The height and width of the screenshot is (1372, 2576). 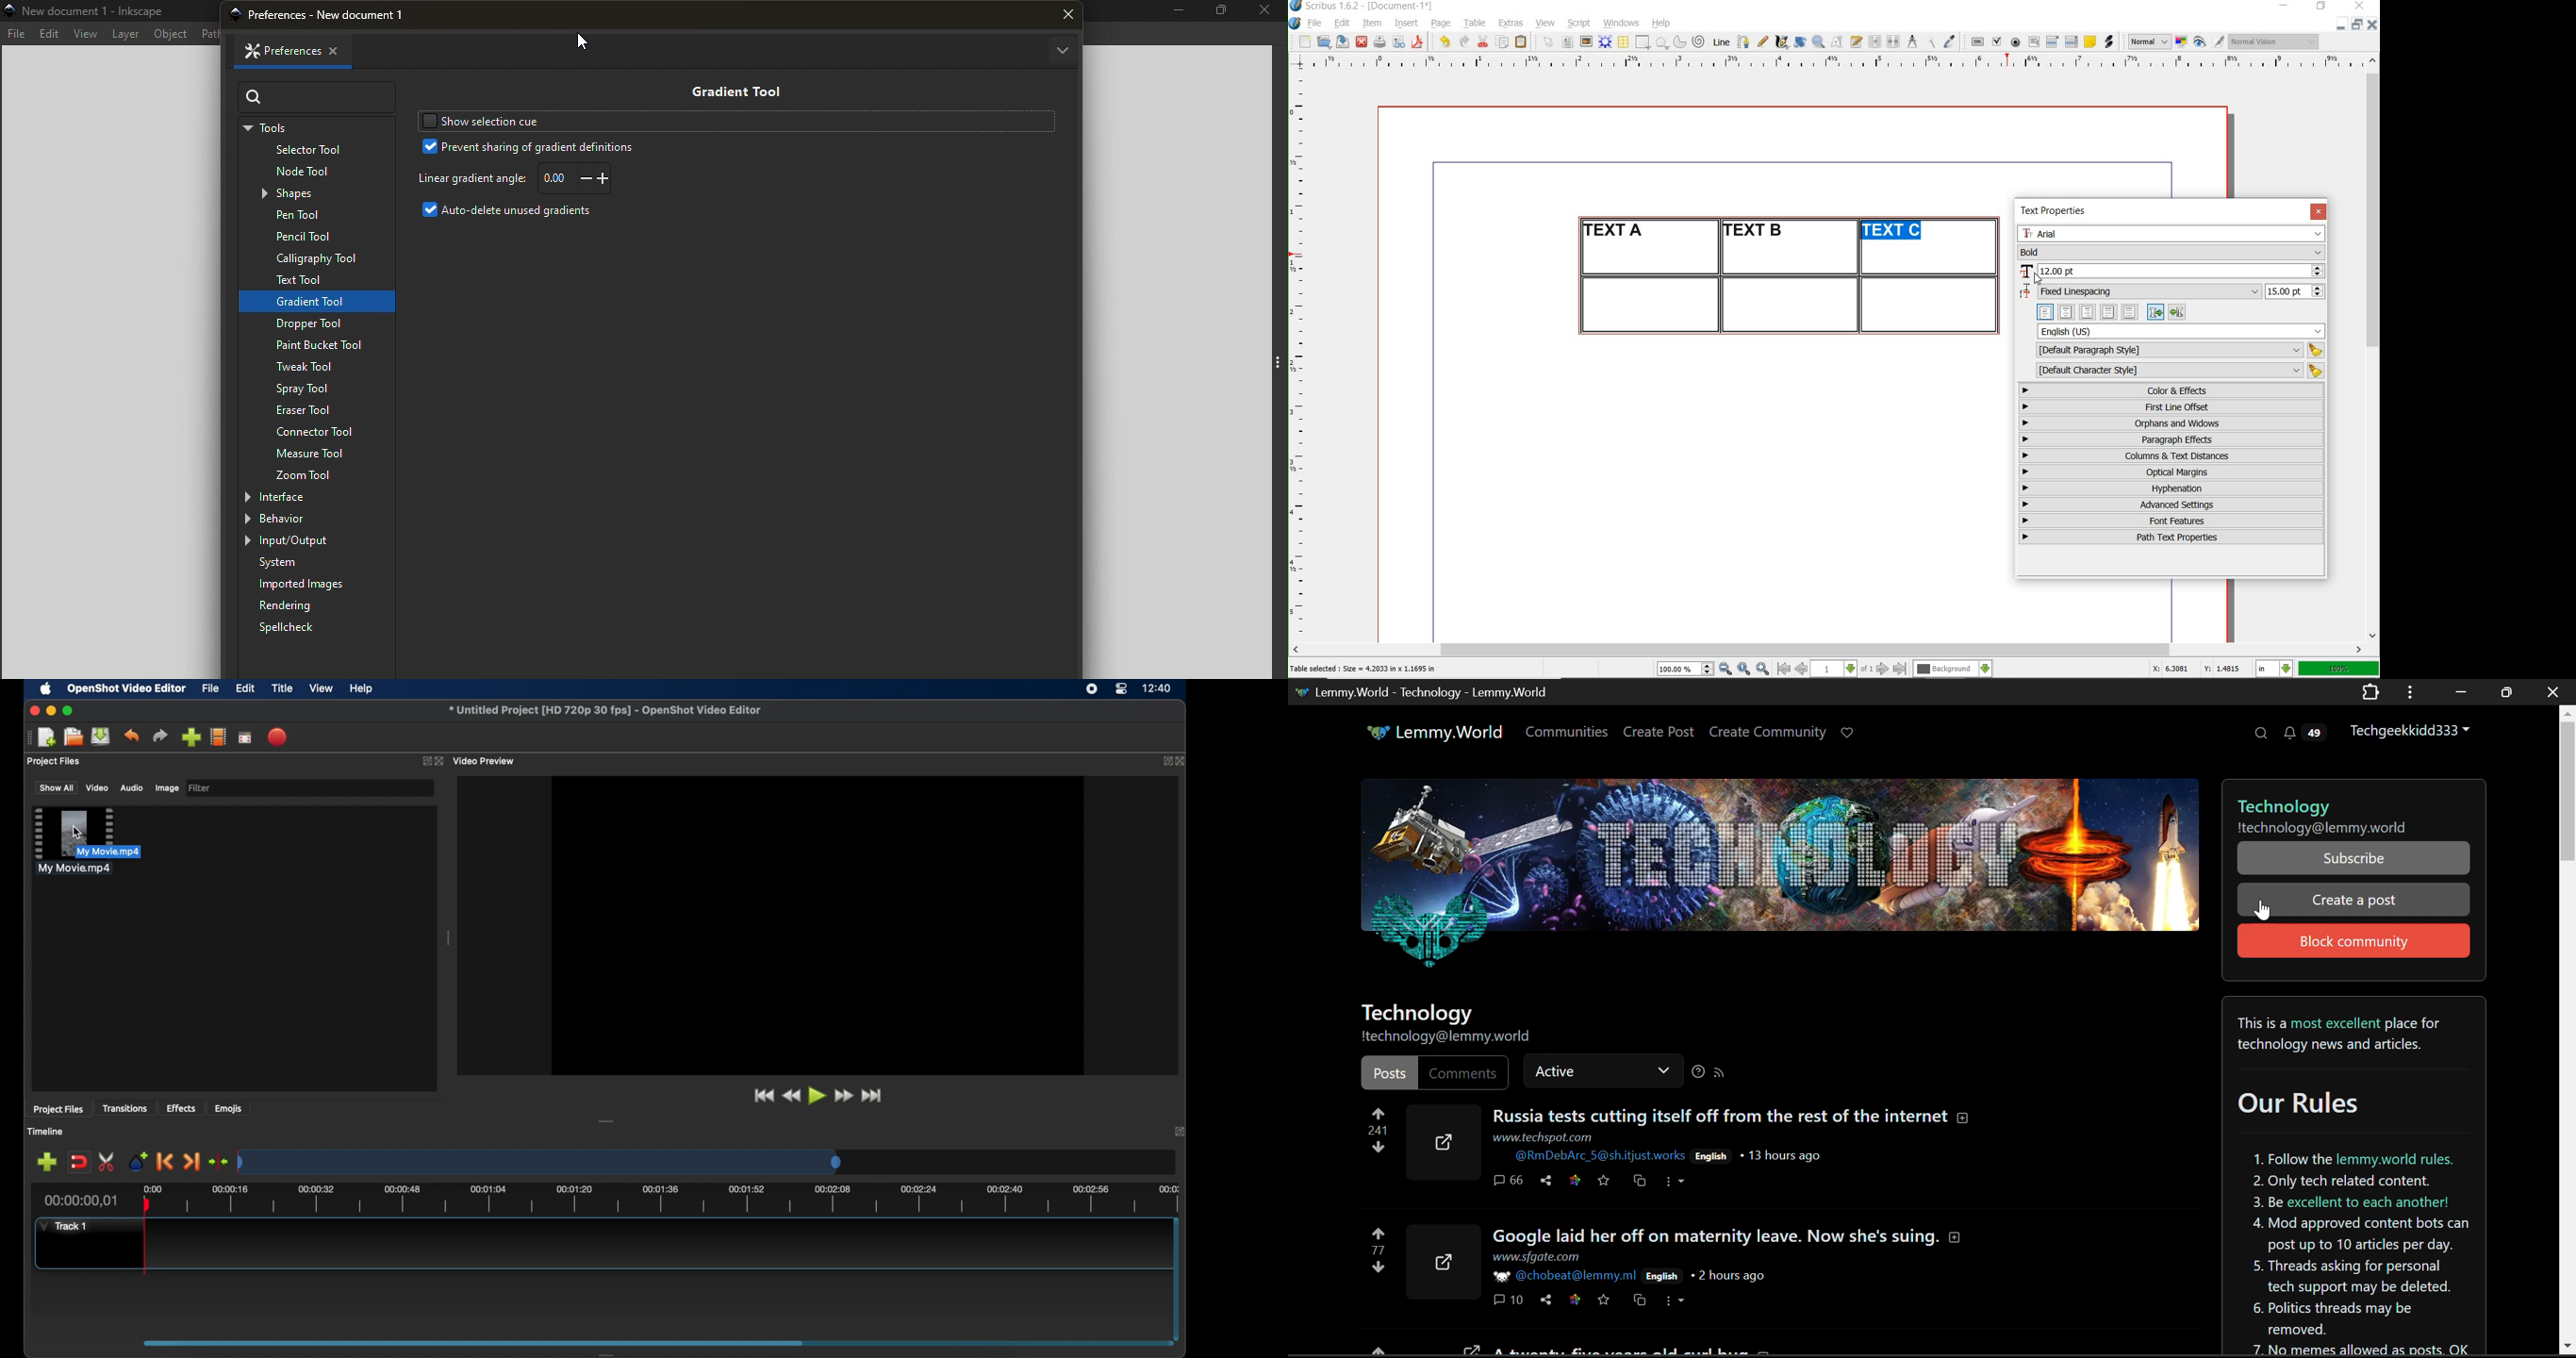 I want to click on time, so click(x=1158, y=689).